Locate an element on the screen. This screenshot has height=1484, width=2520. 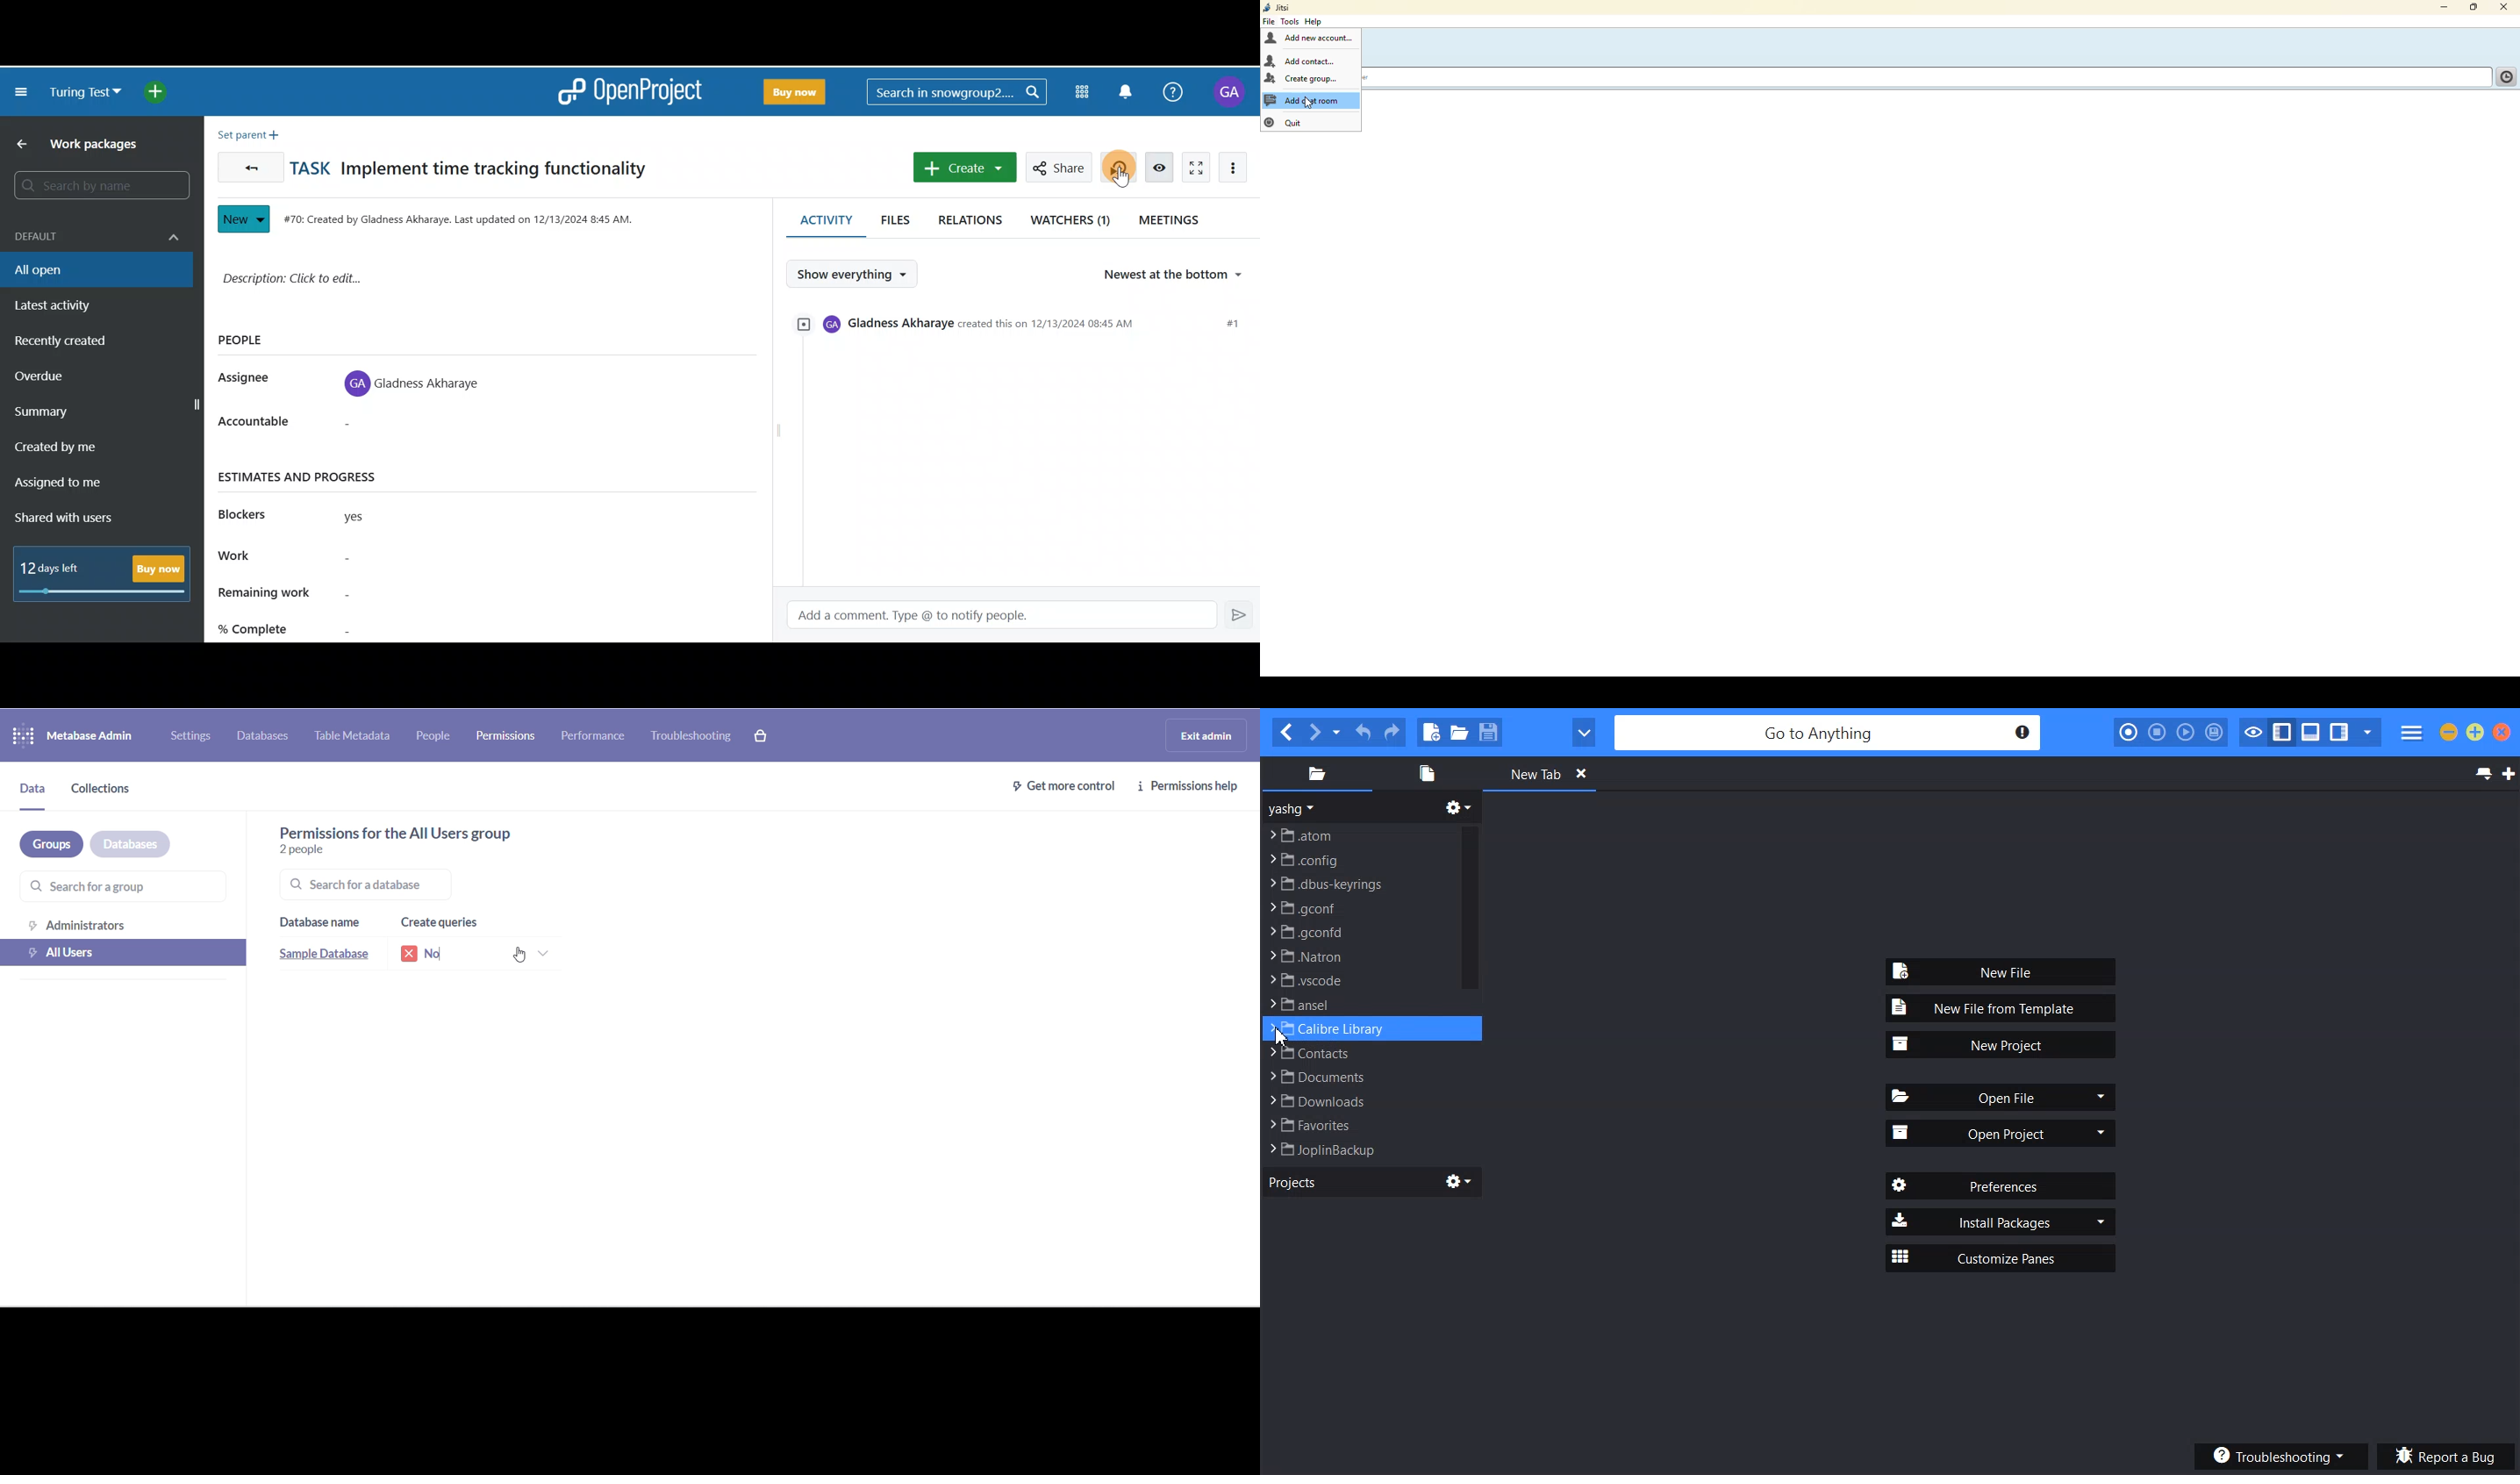
Accountable is located at coordinates (265, 427).